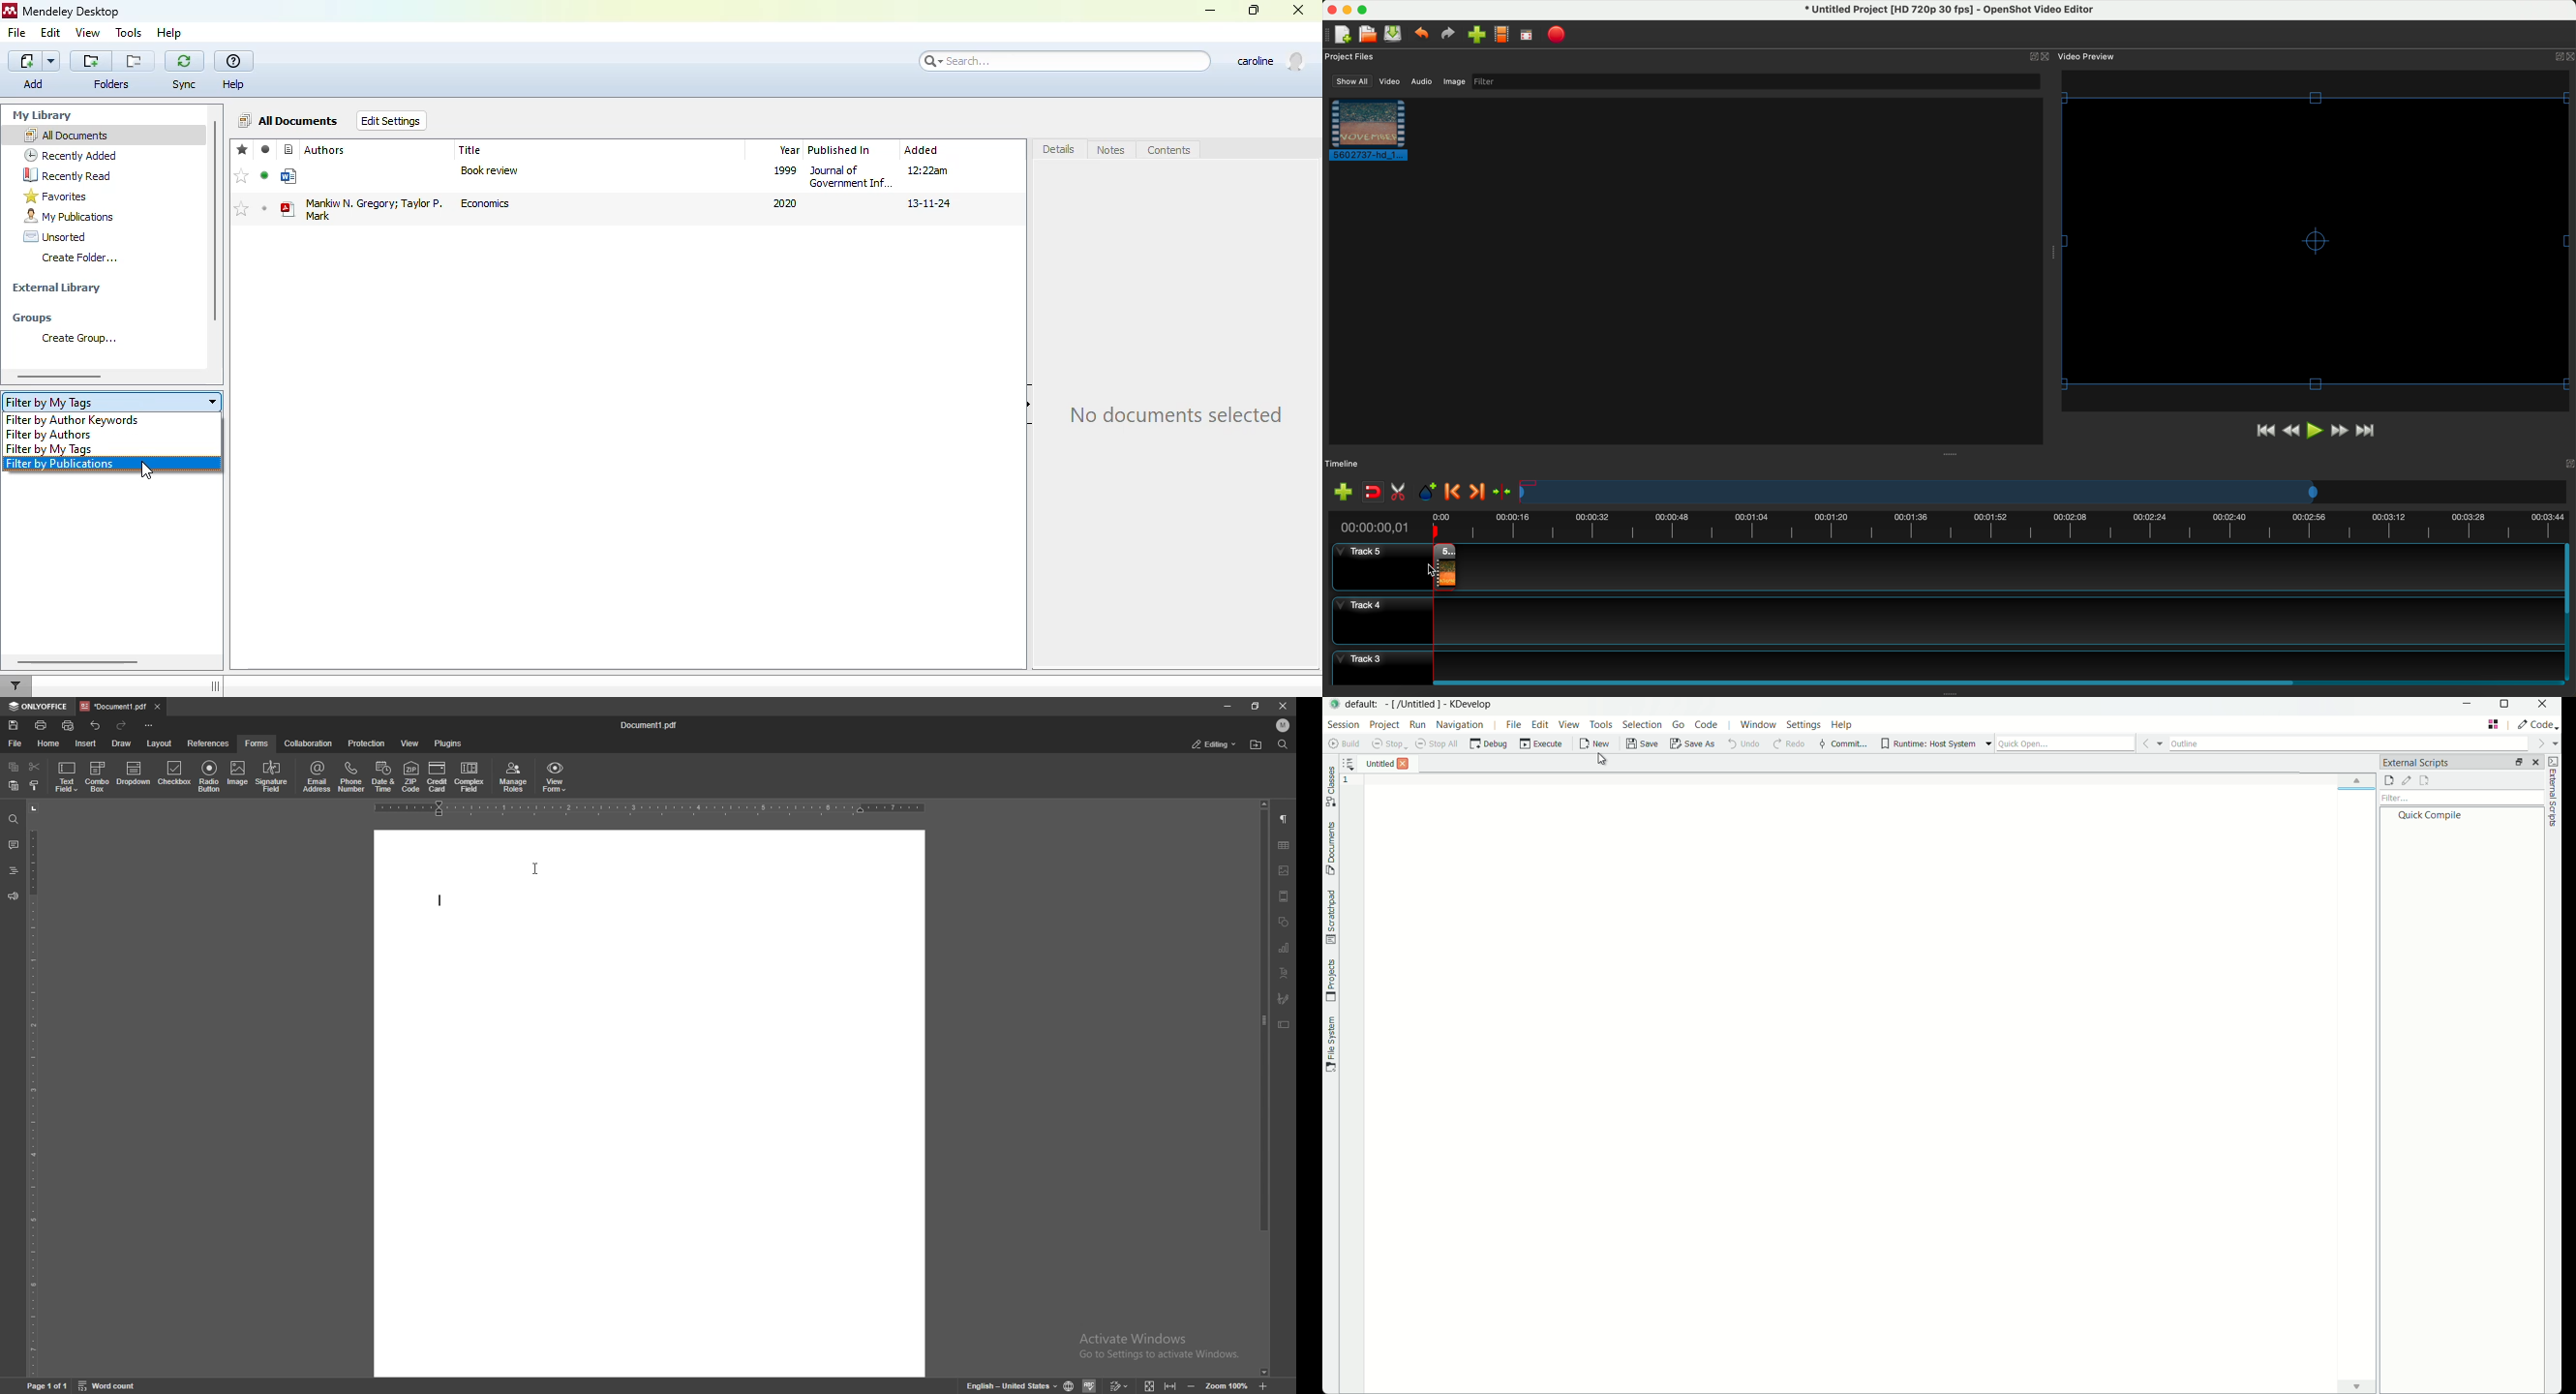 The height and width of the screenshot is (1400, 2576). I want to click on minimize, so click(1211, 11).